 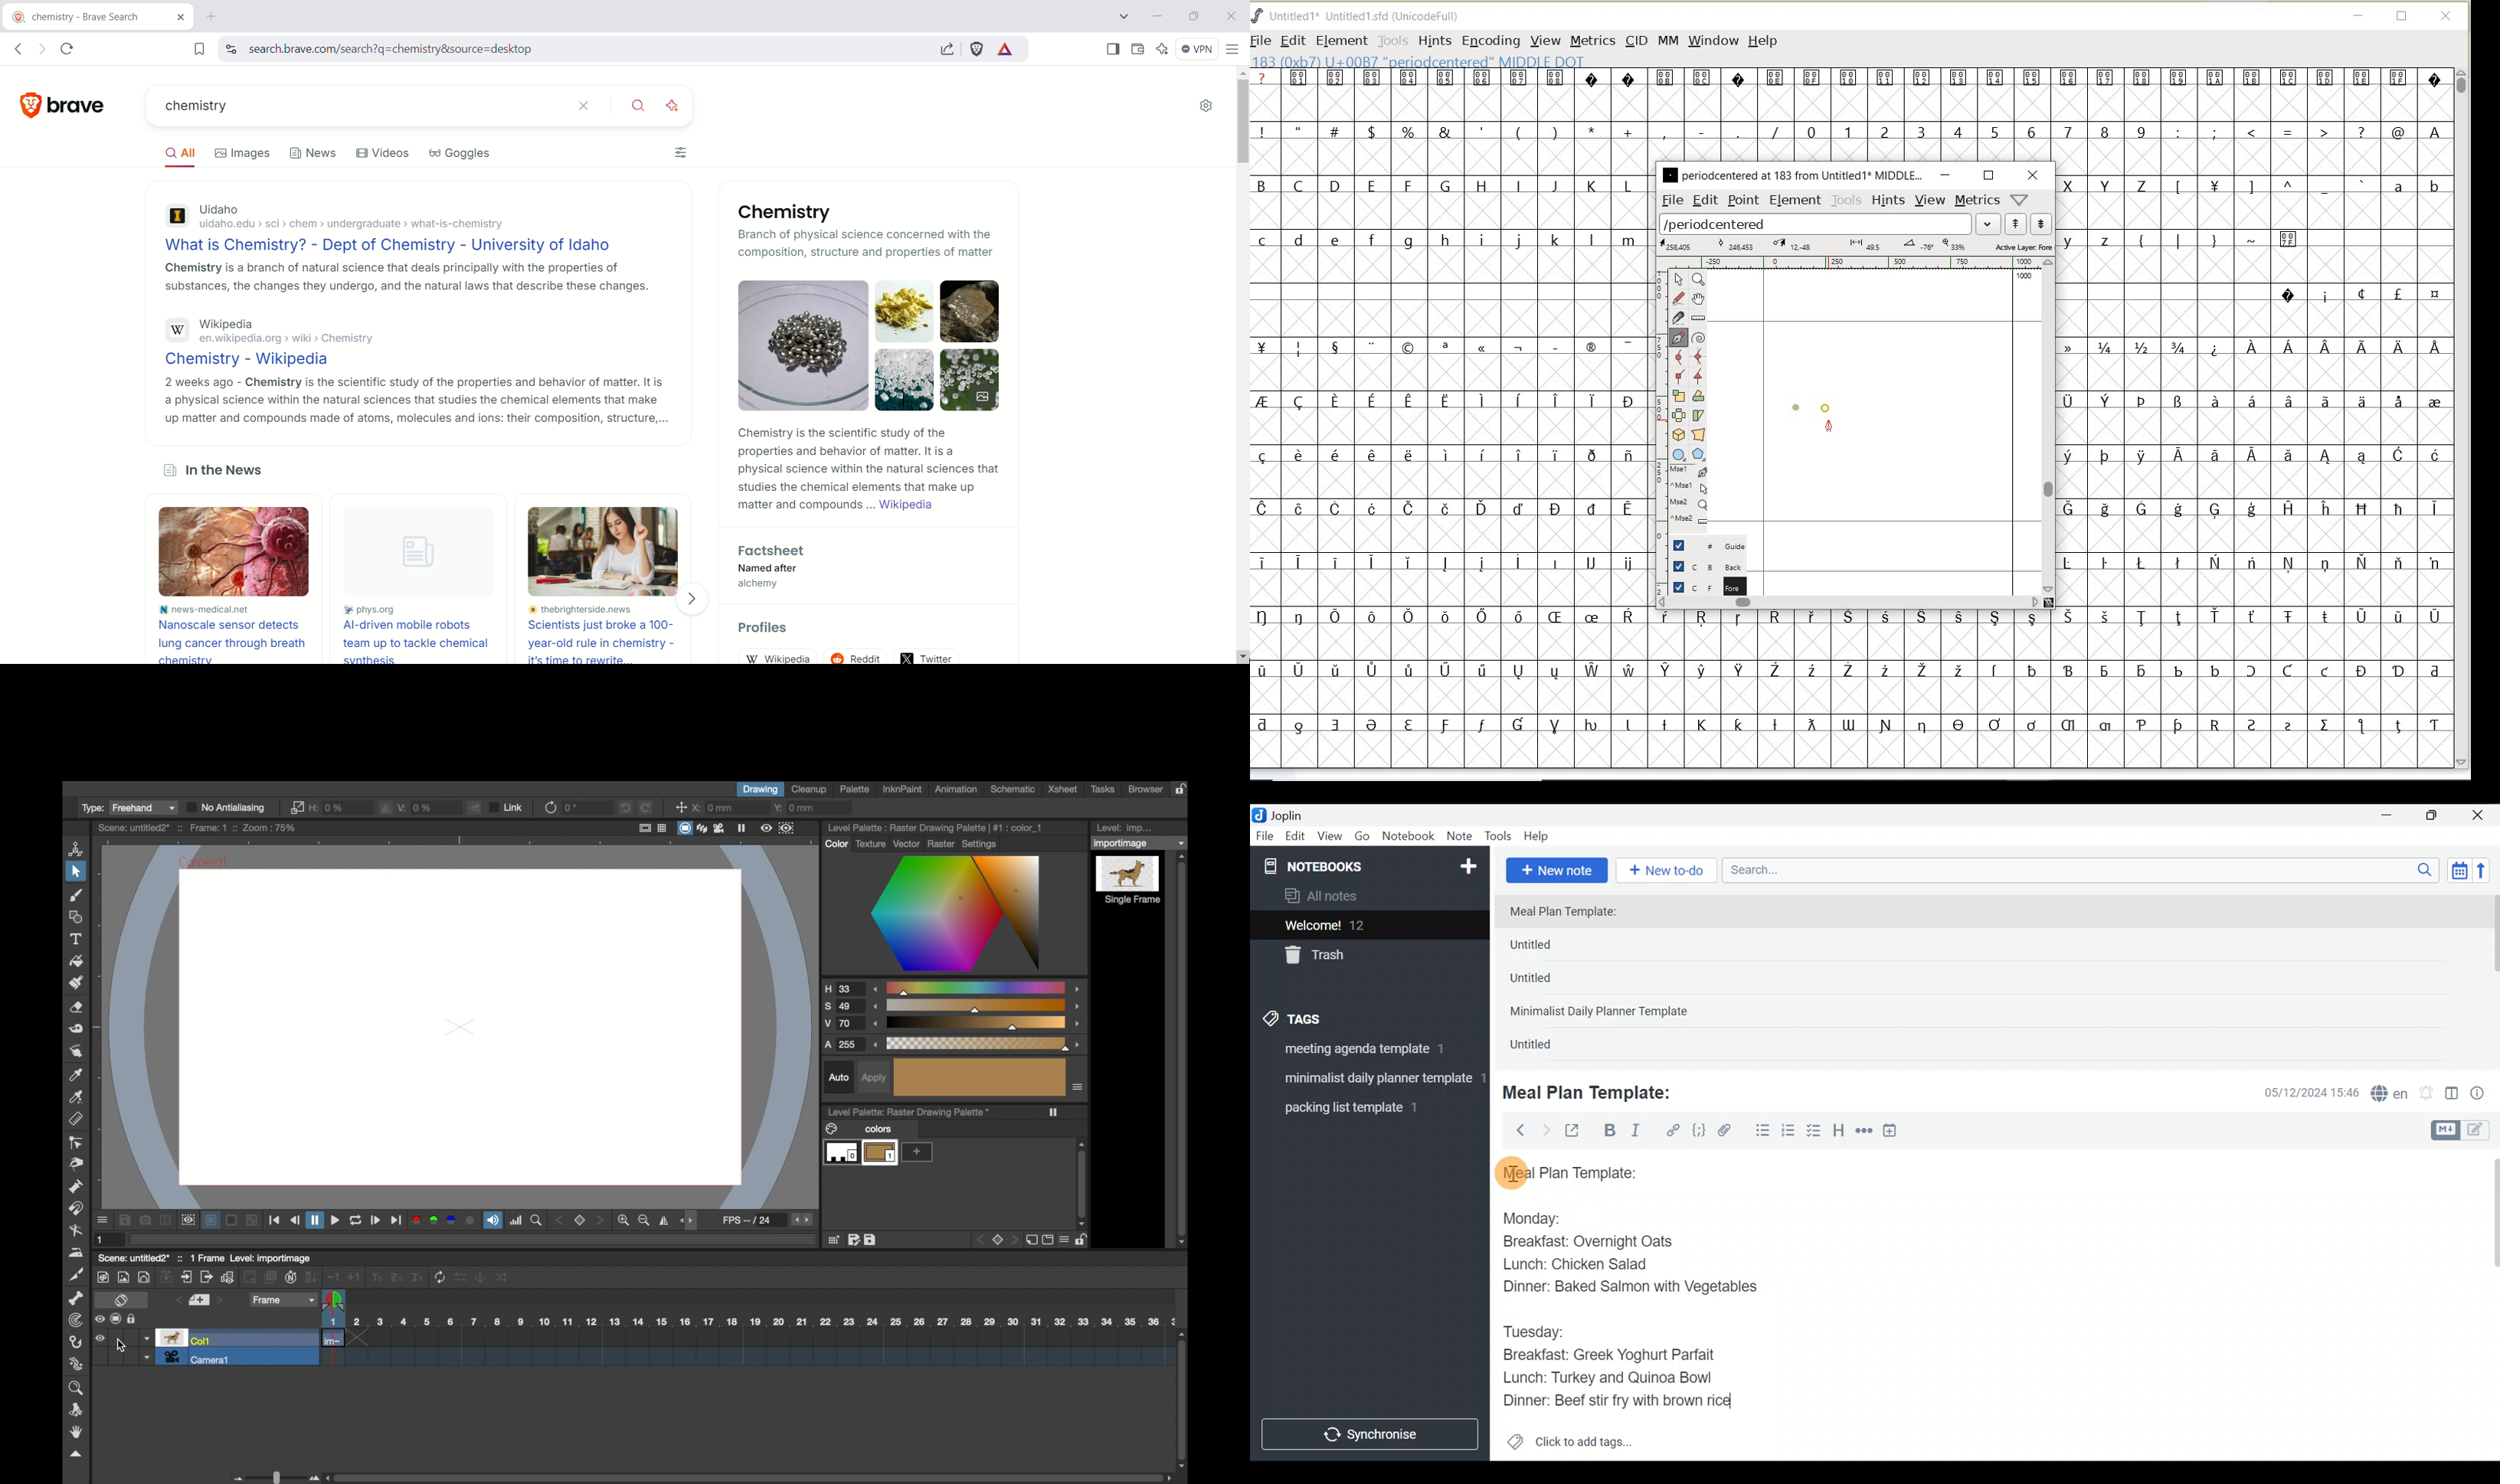 What do you see at coordinates (1611, 1356) in the screenshot?
I see `Breakfast: Greek Yoghurt Parfait` at bounding box center [1611, 1356].